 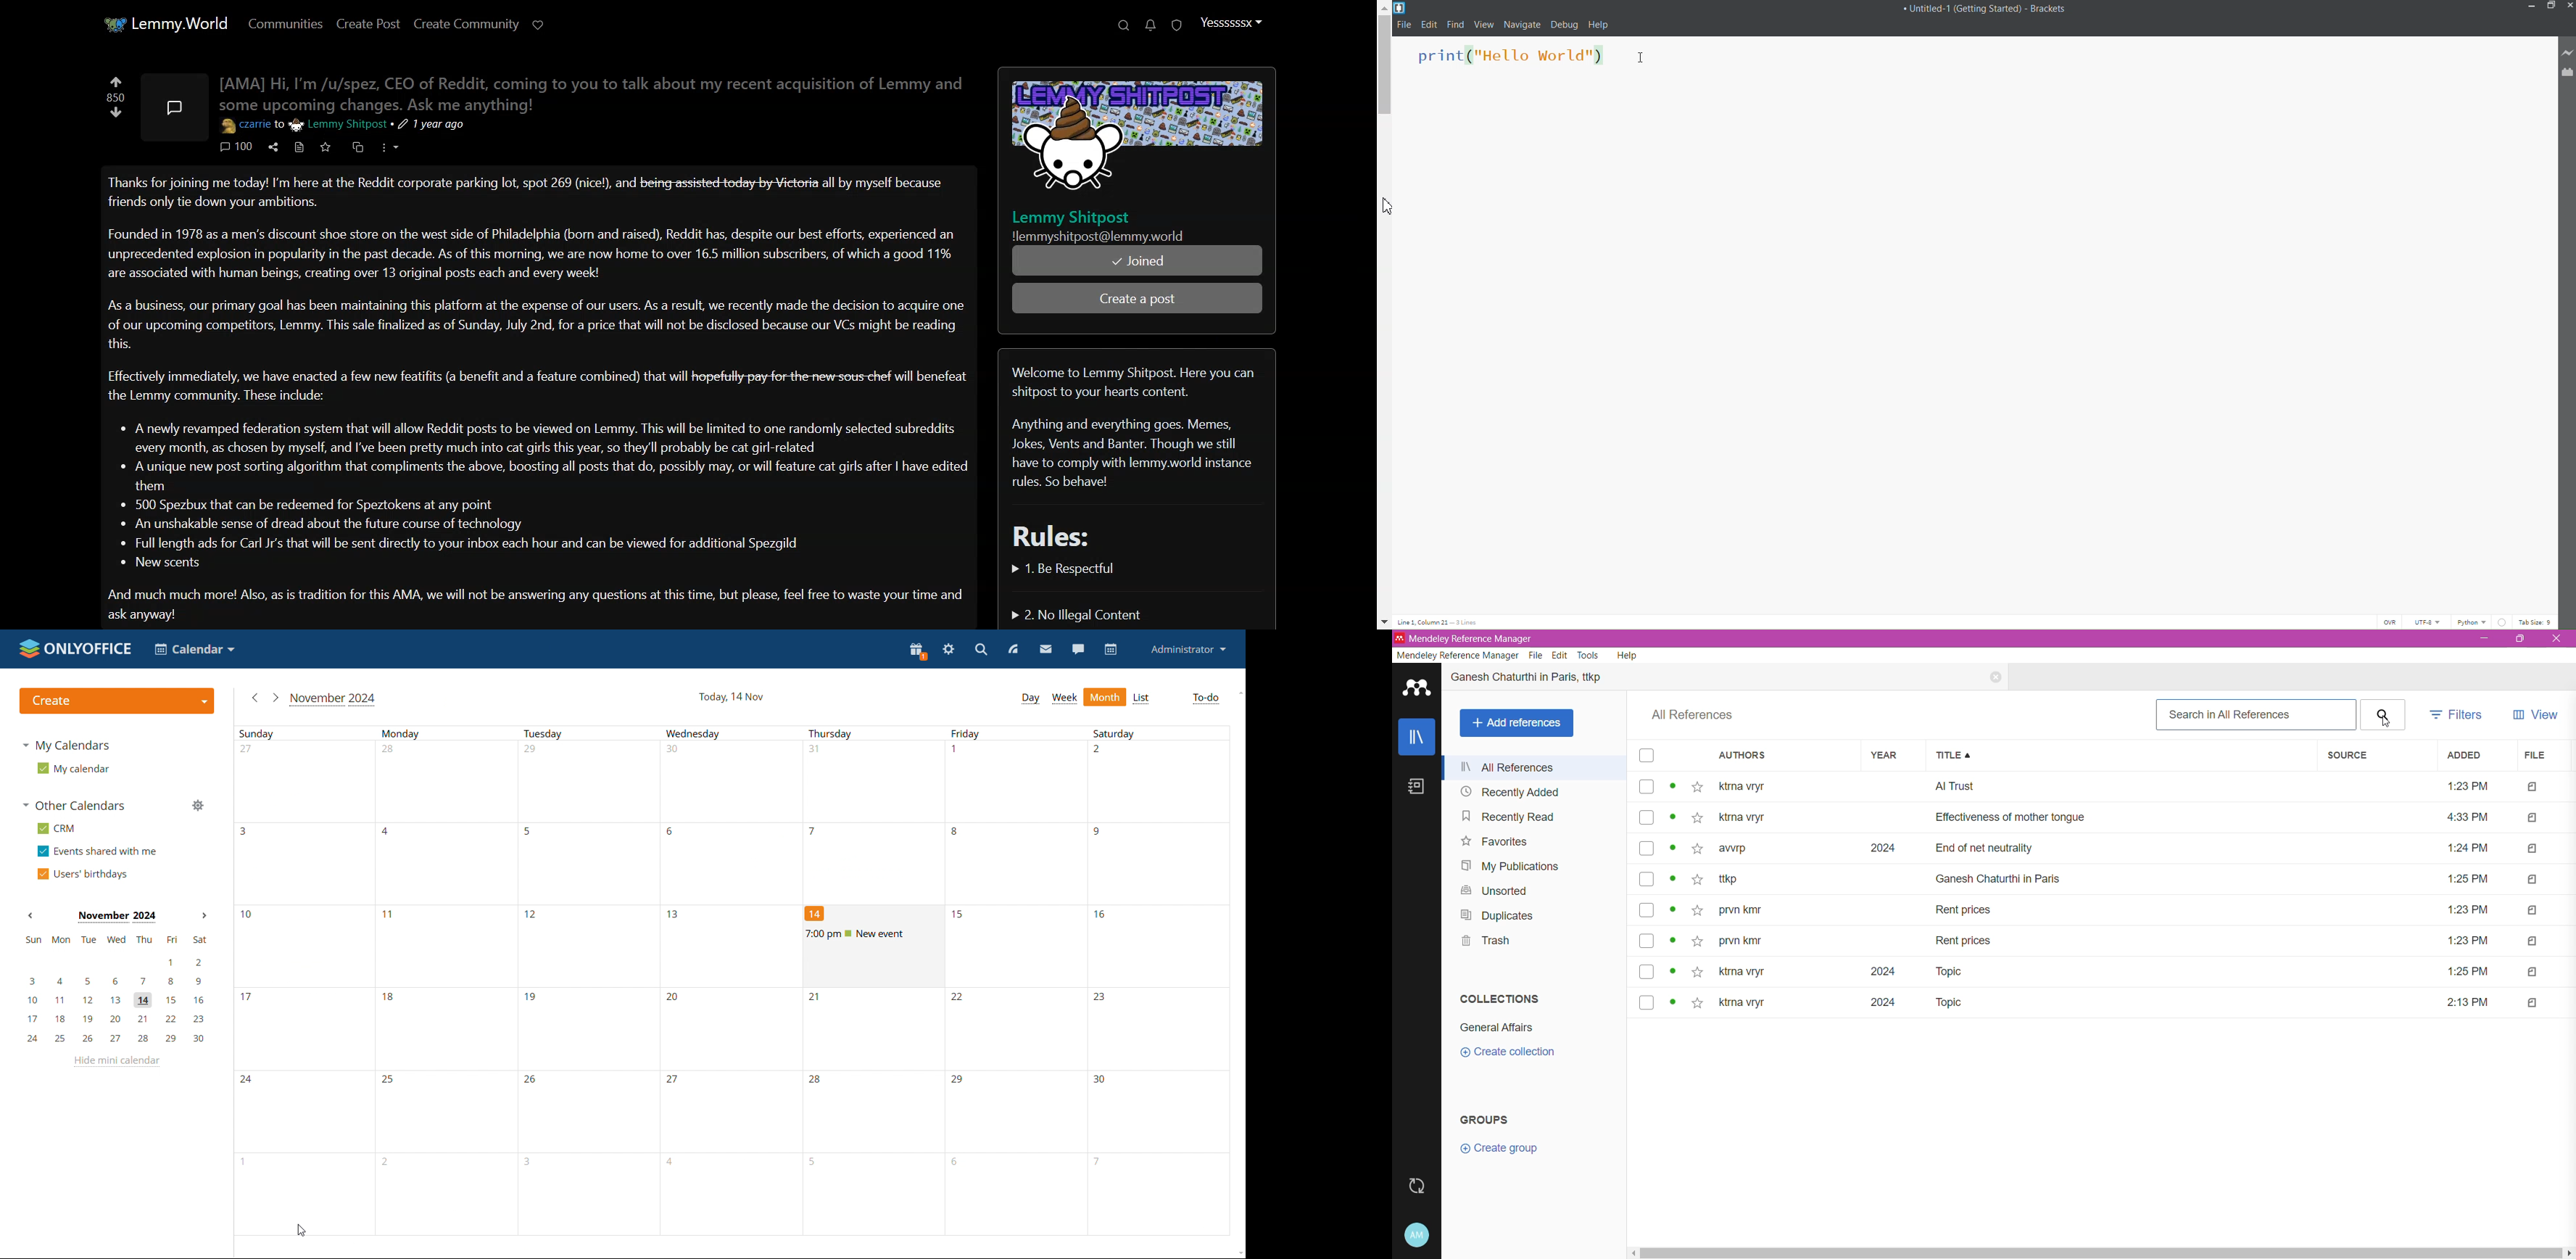 What do you see at coordinates (1382, 315) in the screenshot?
I see `Vertical scroll bar` at bounding box center [1382, 315].